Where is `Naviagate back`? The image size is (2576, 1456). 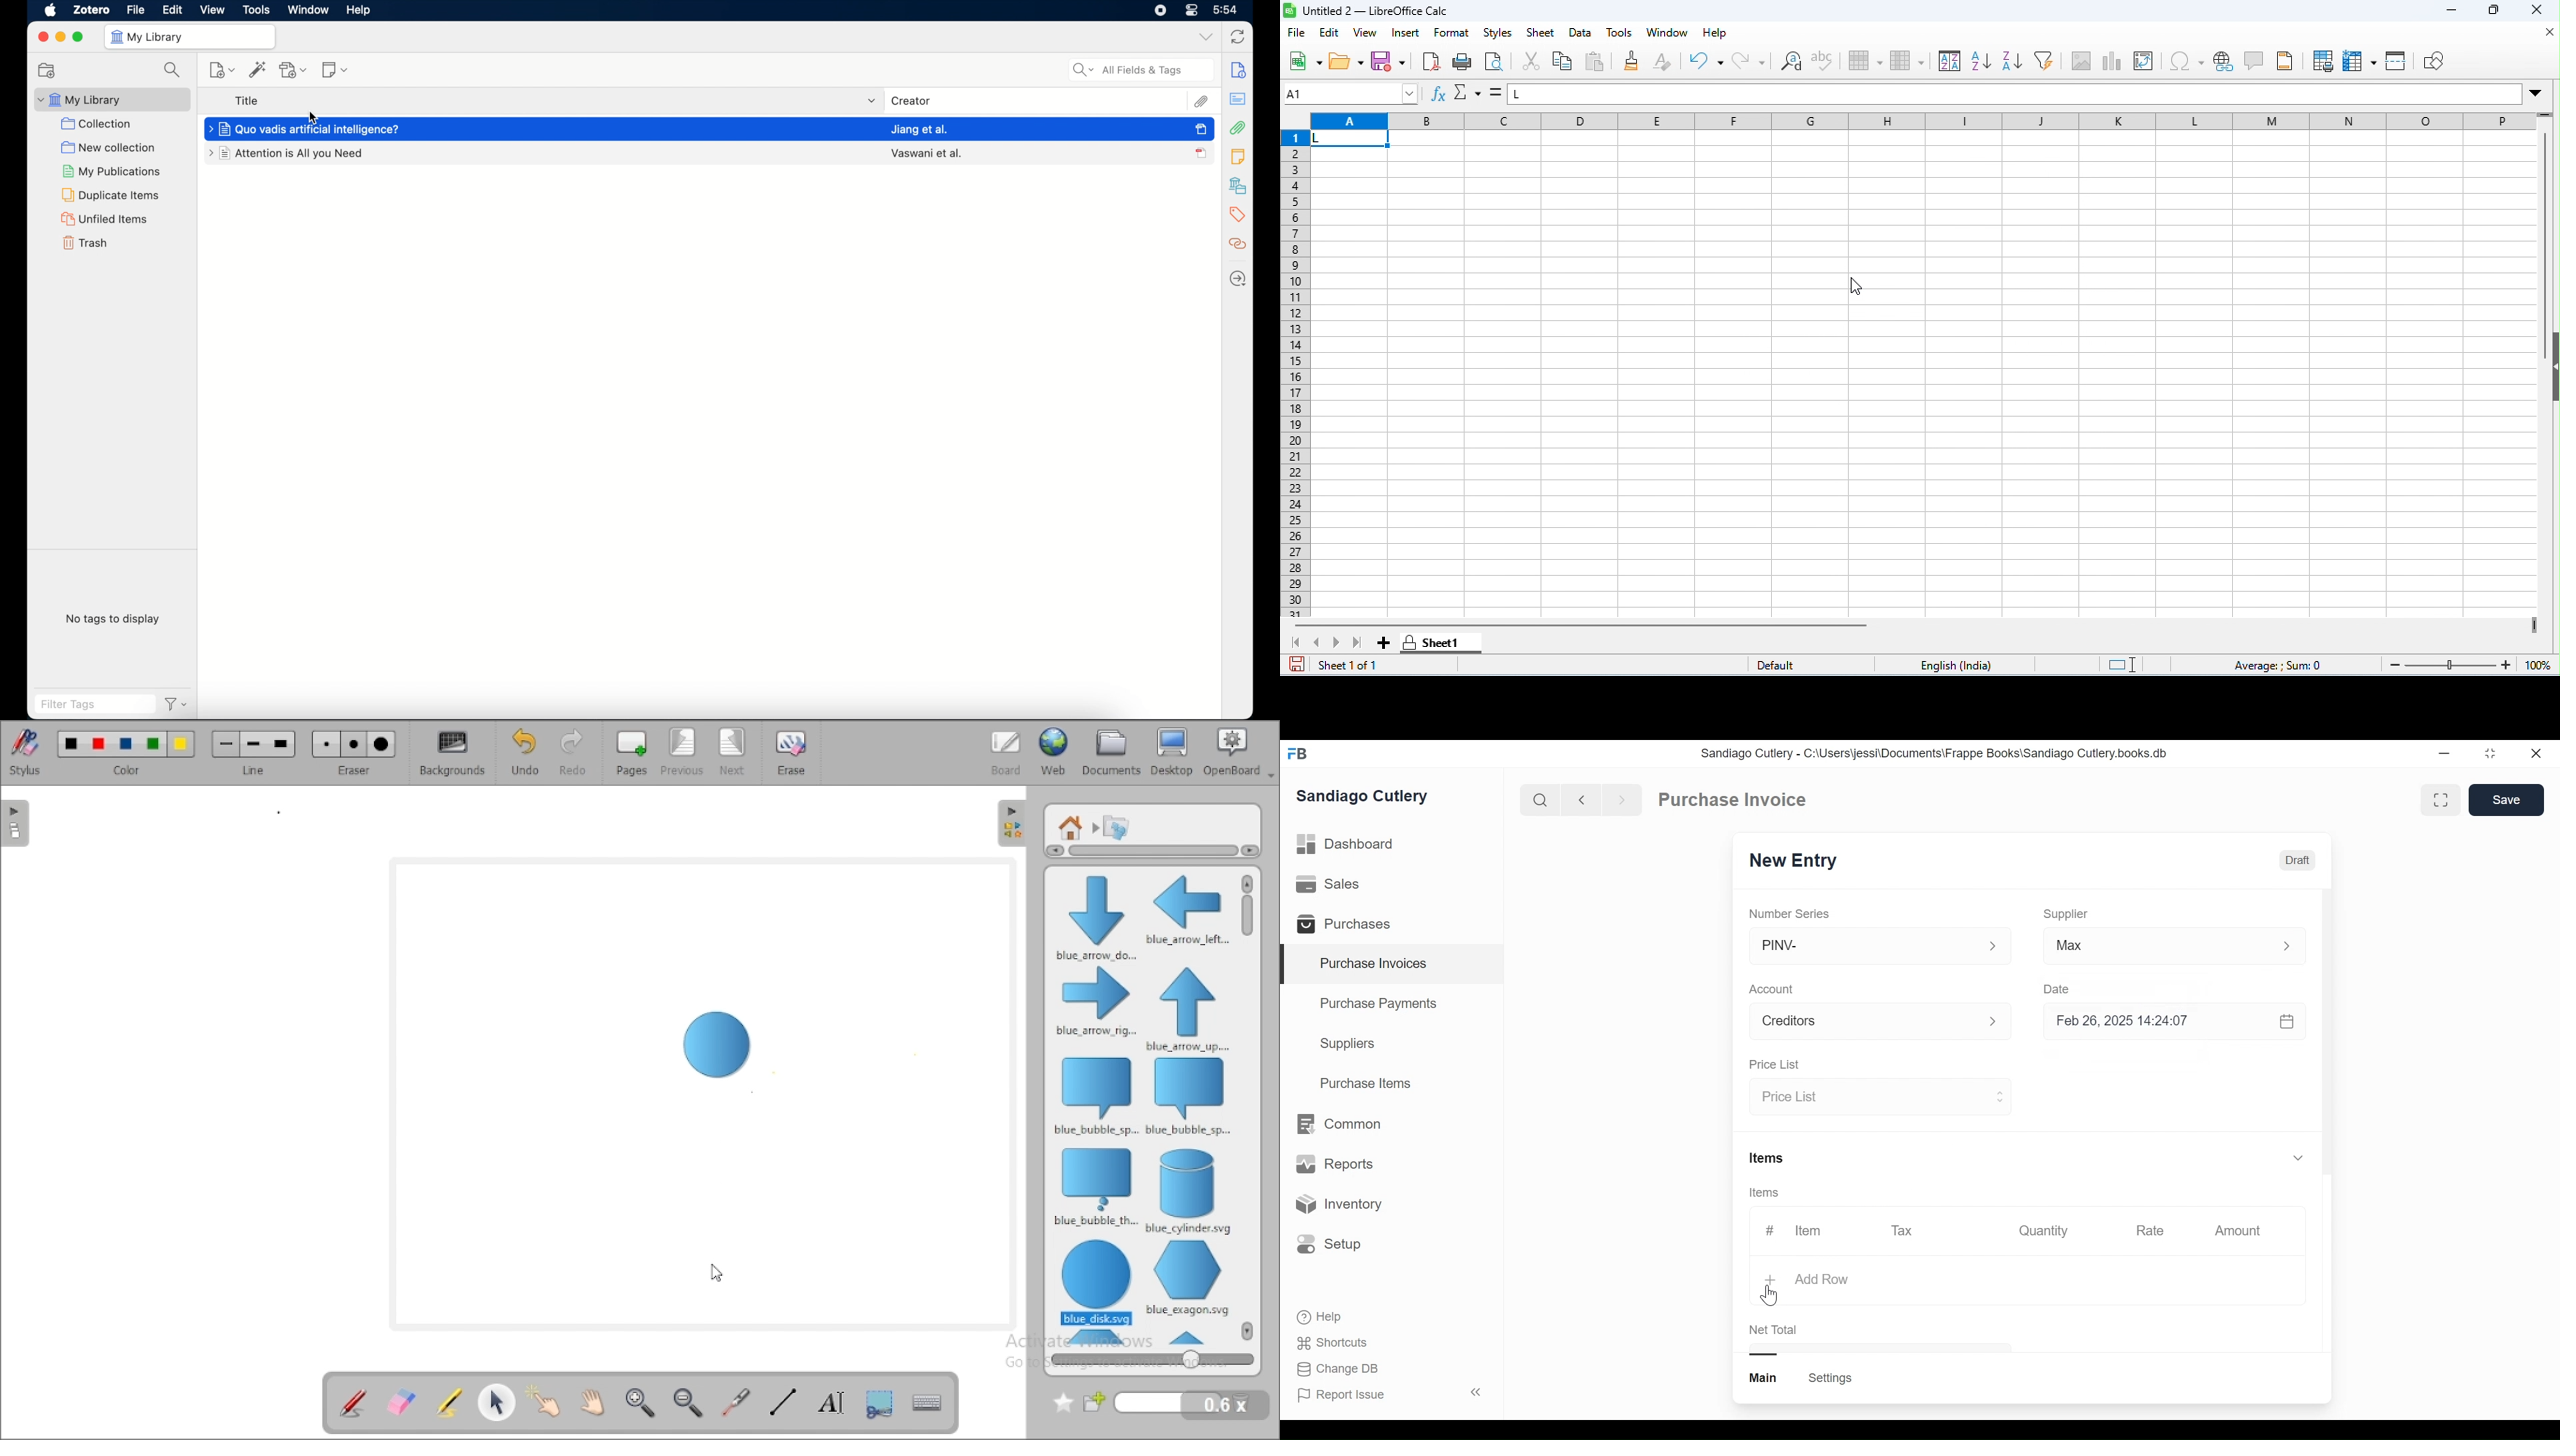
Naviagate back is located at coordinates (1582, 799).